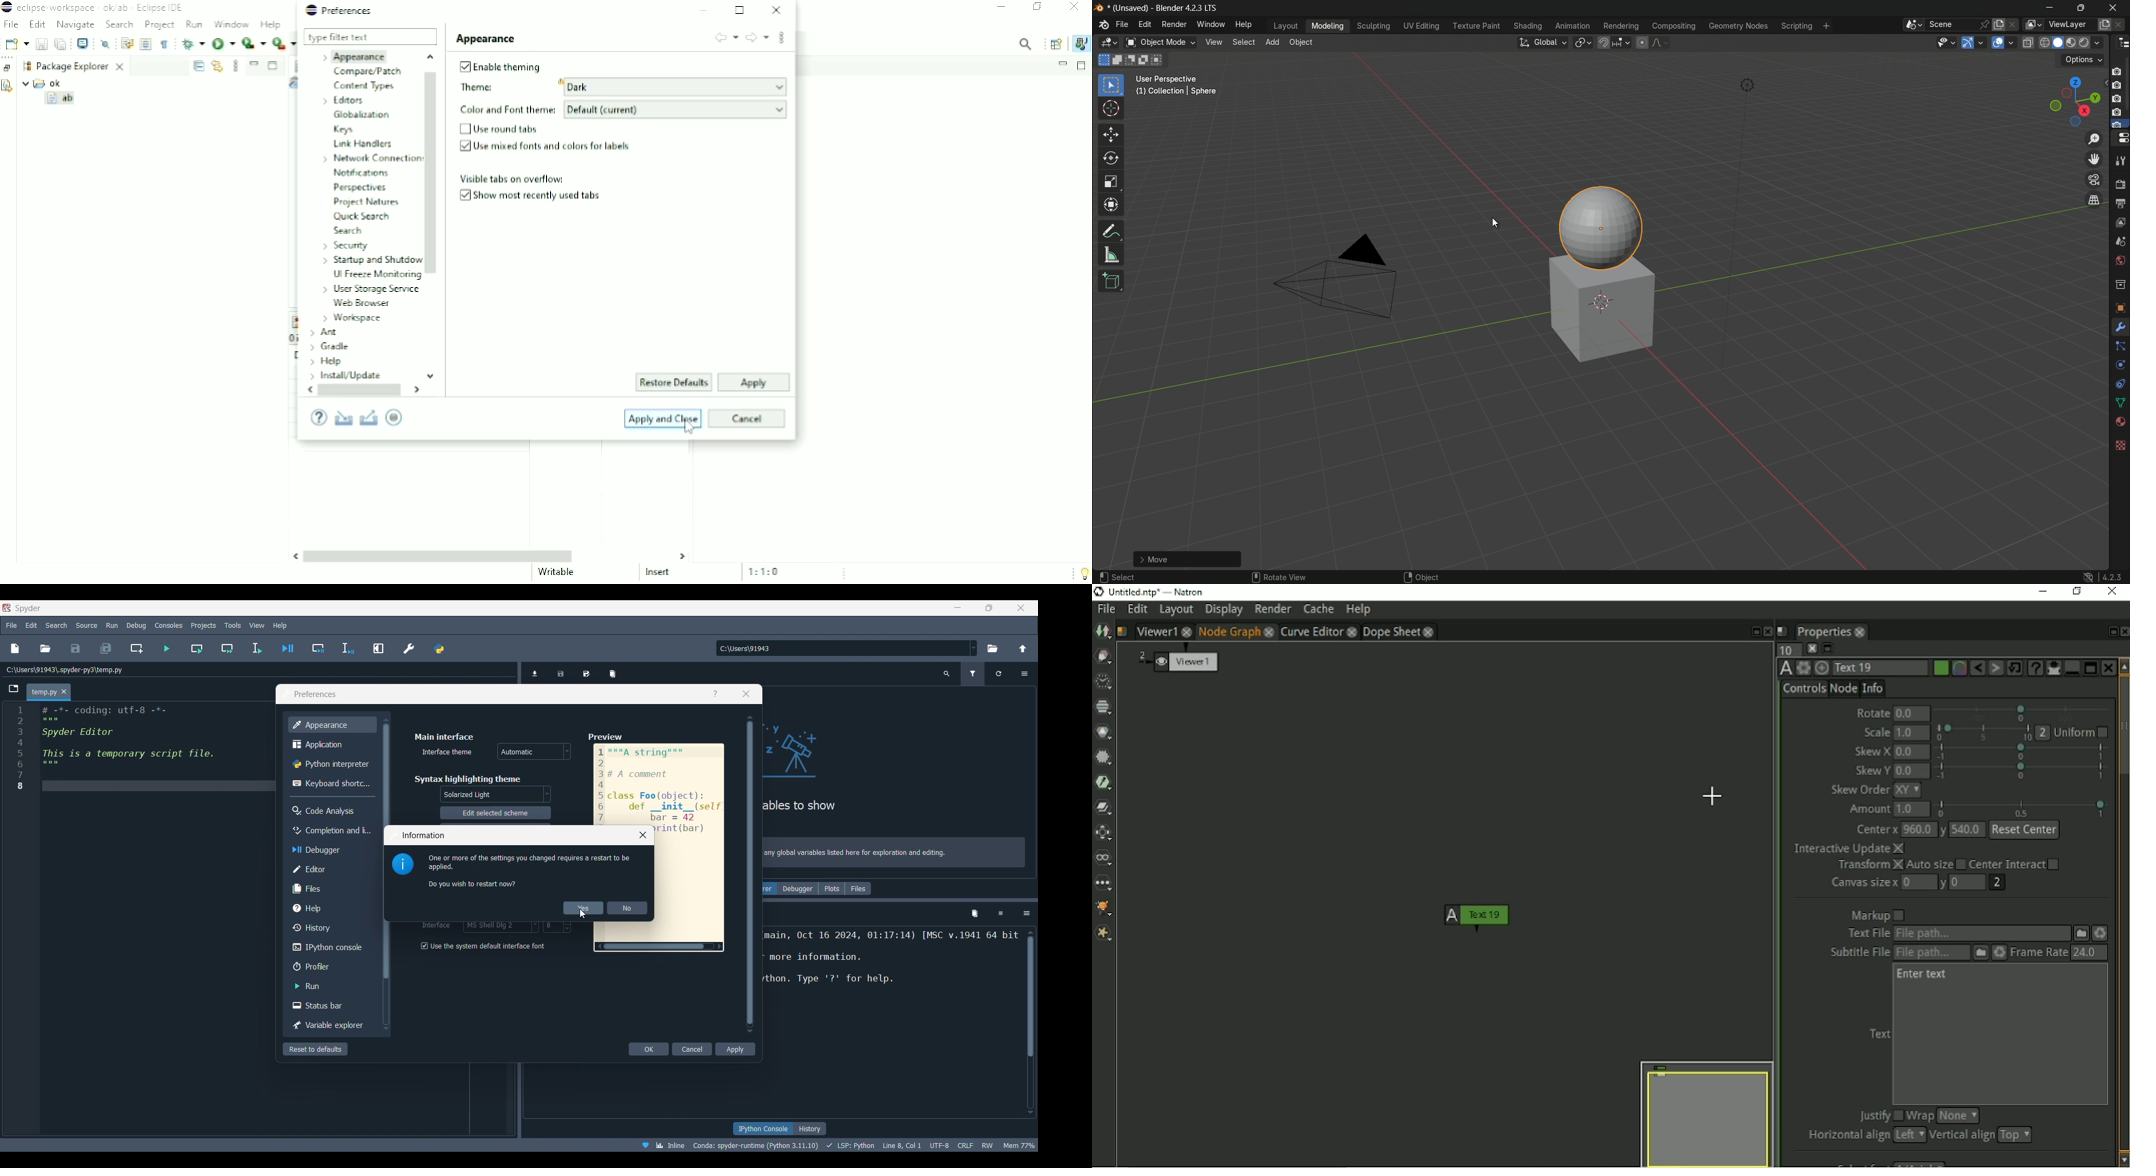 The width and height of the screenshot is (2156, 1176). What do you see at coordinates (330, 908) in the screenshot?
I see `Help` at bounding box center [330, 908].